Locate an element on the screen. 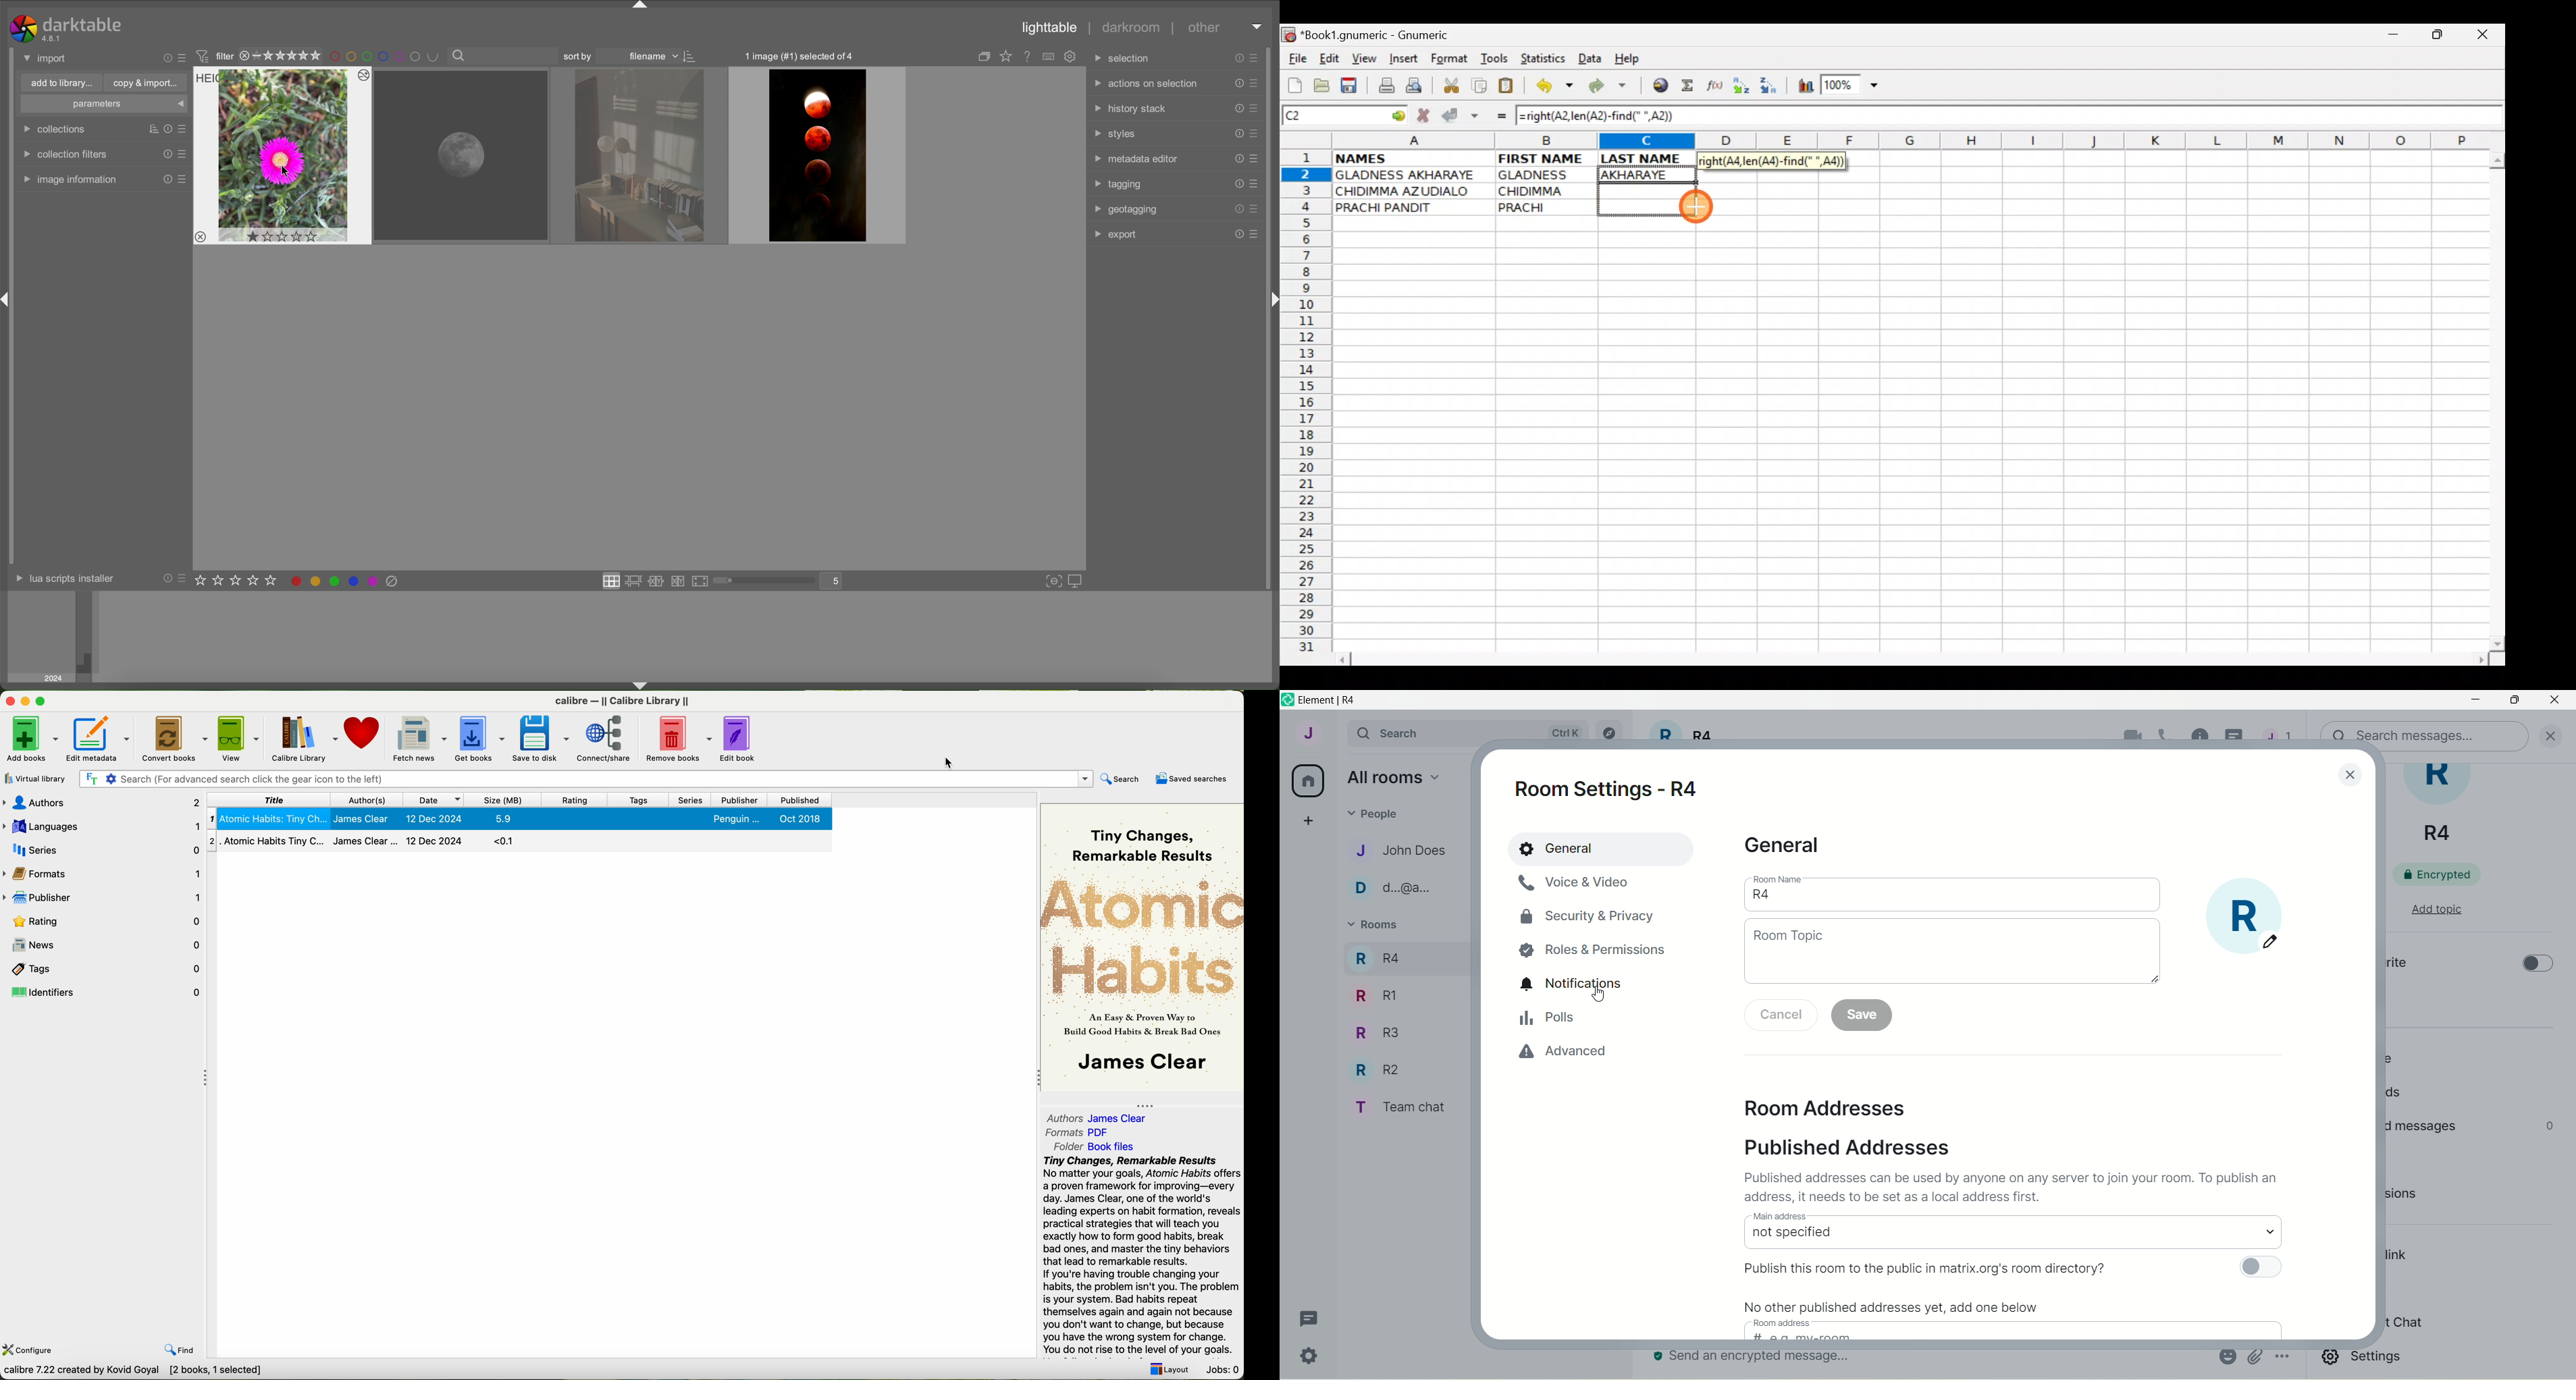  export chat is located at coordinates (2404, 1323).